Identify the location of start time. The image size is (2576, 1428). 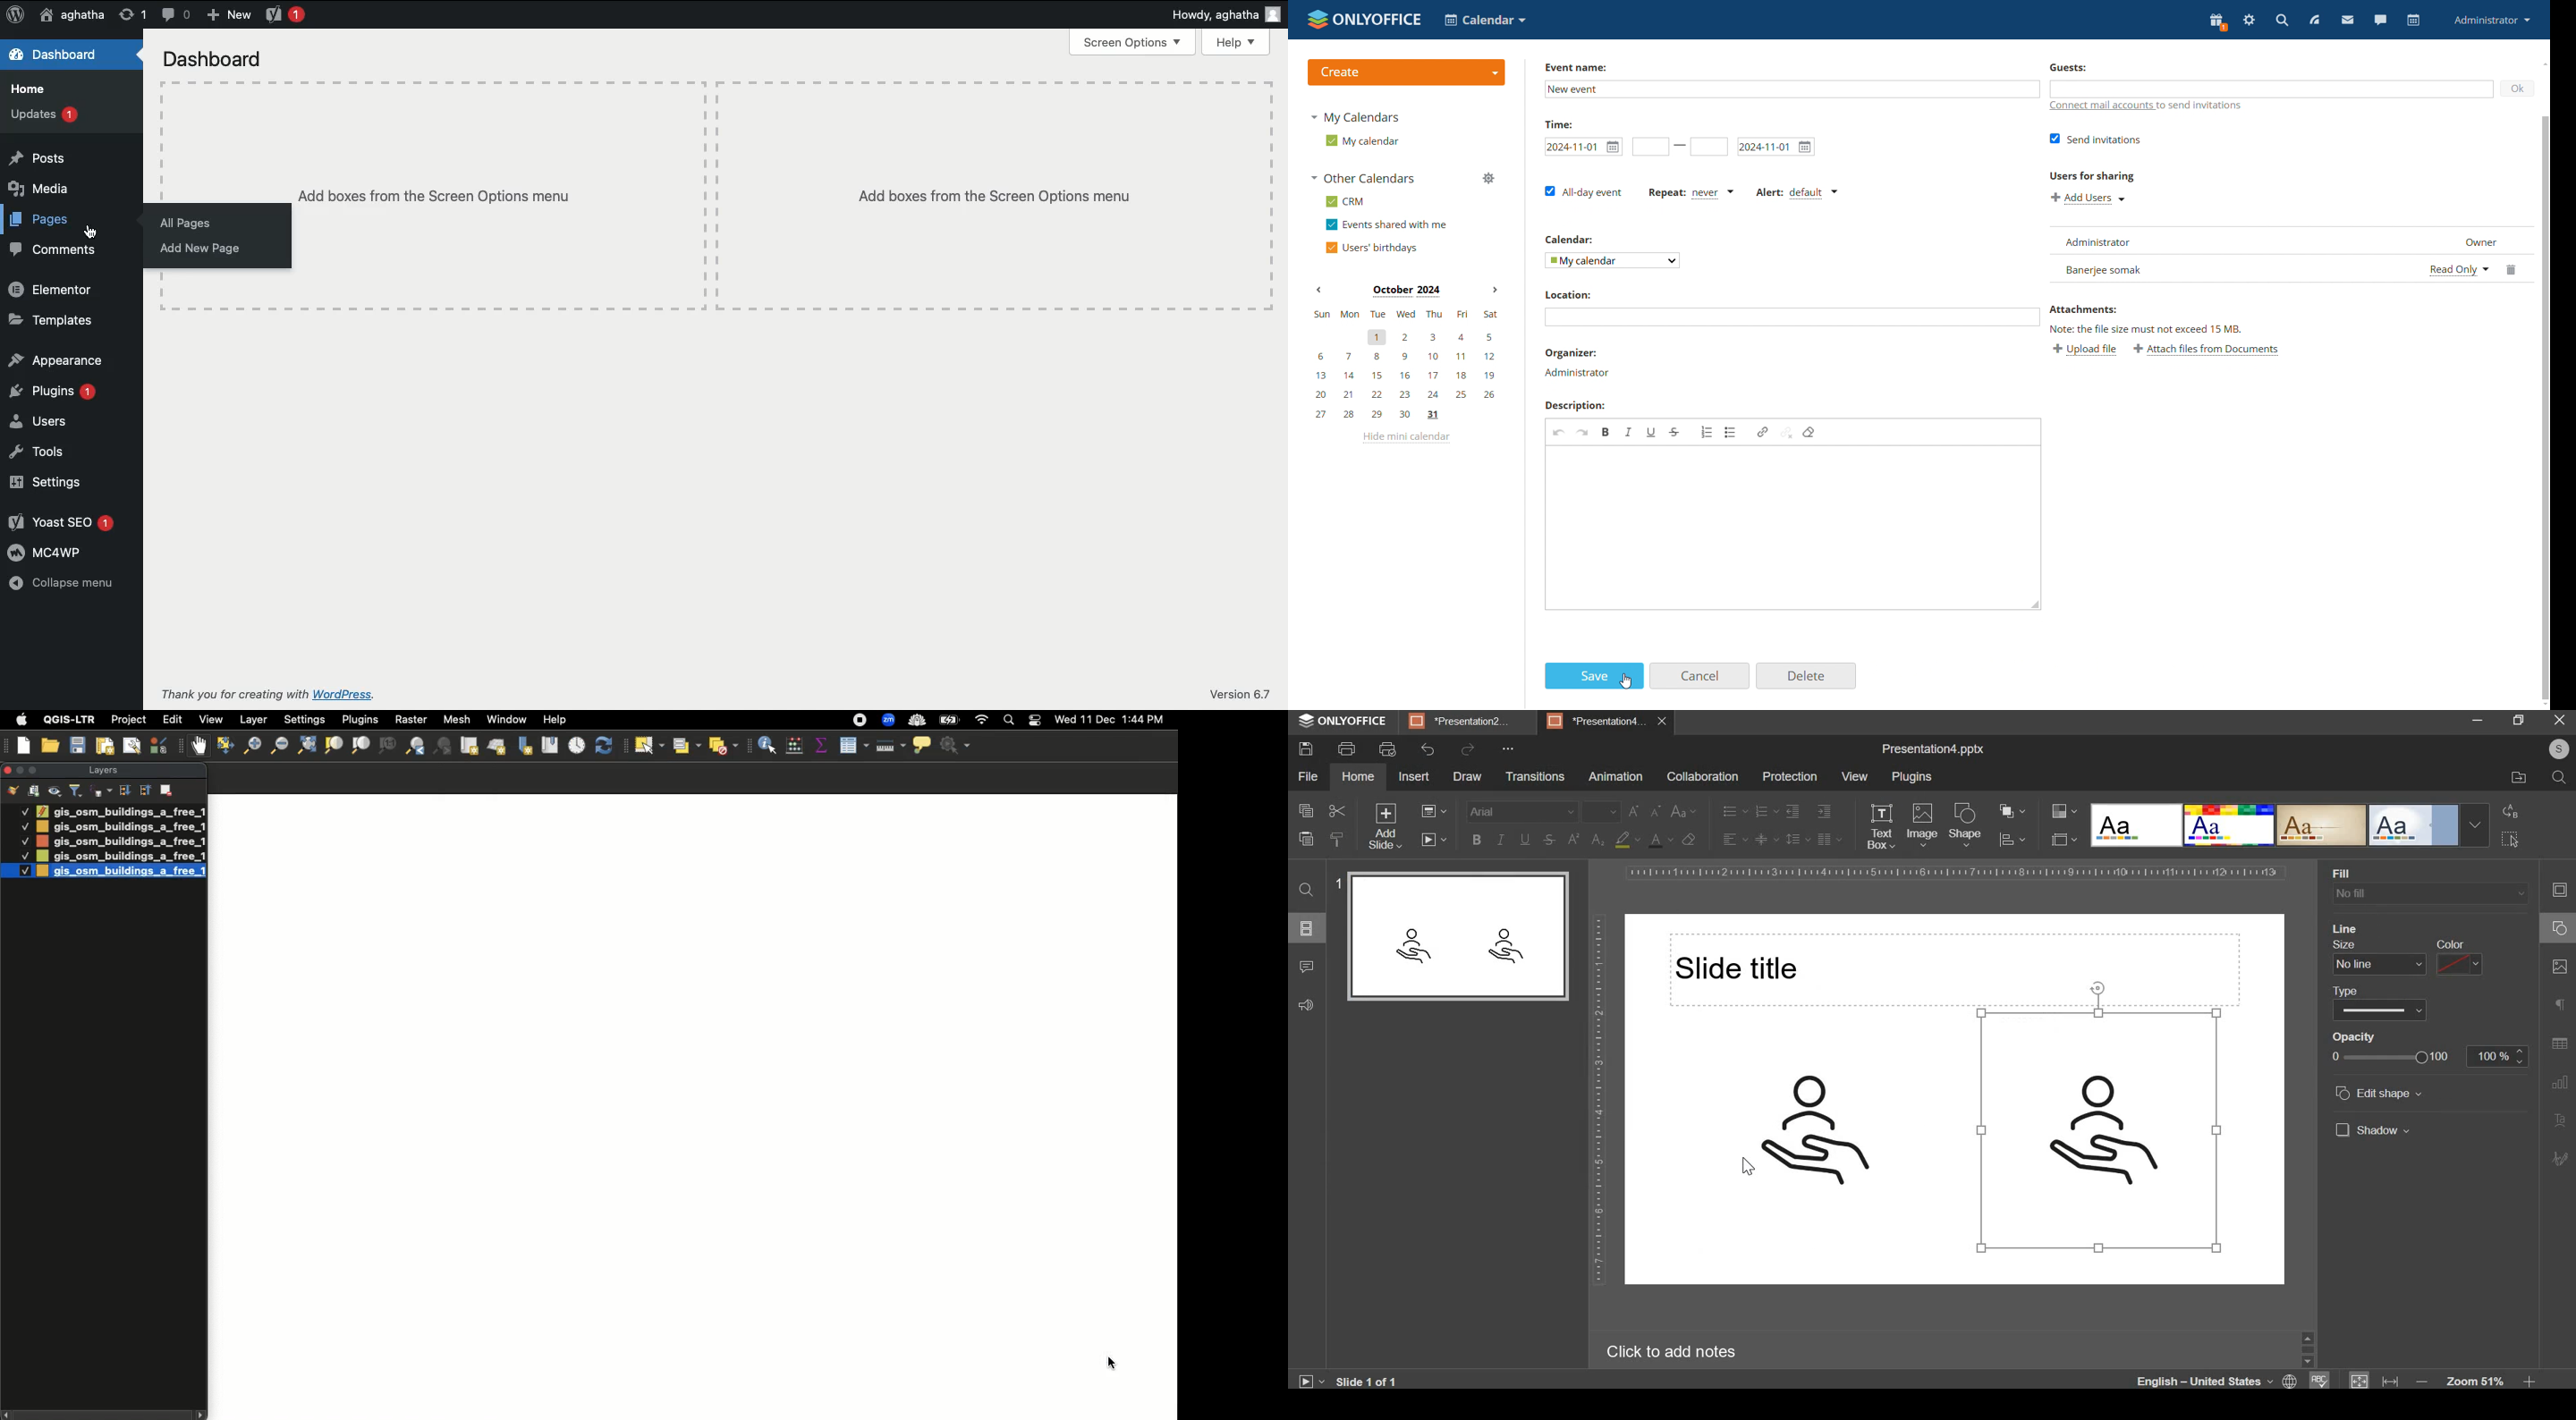
(1650, 147).